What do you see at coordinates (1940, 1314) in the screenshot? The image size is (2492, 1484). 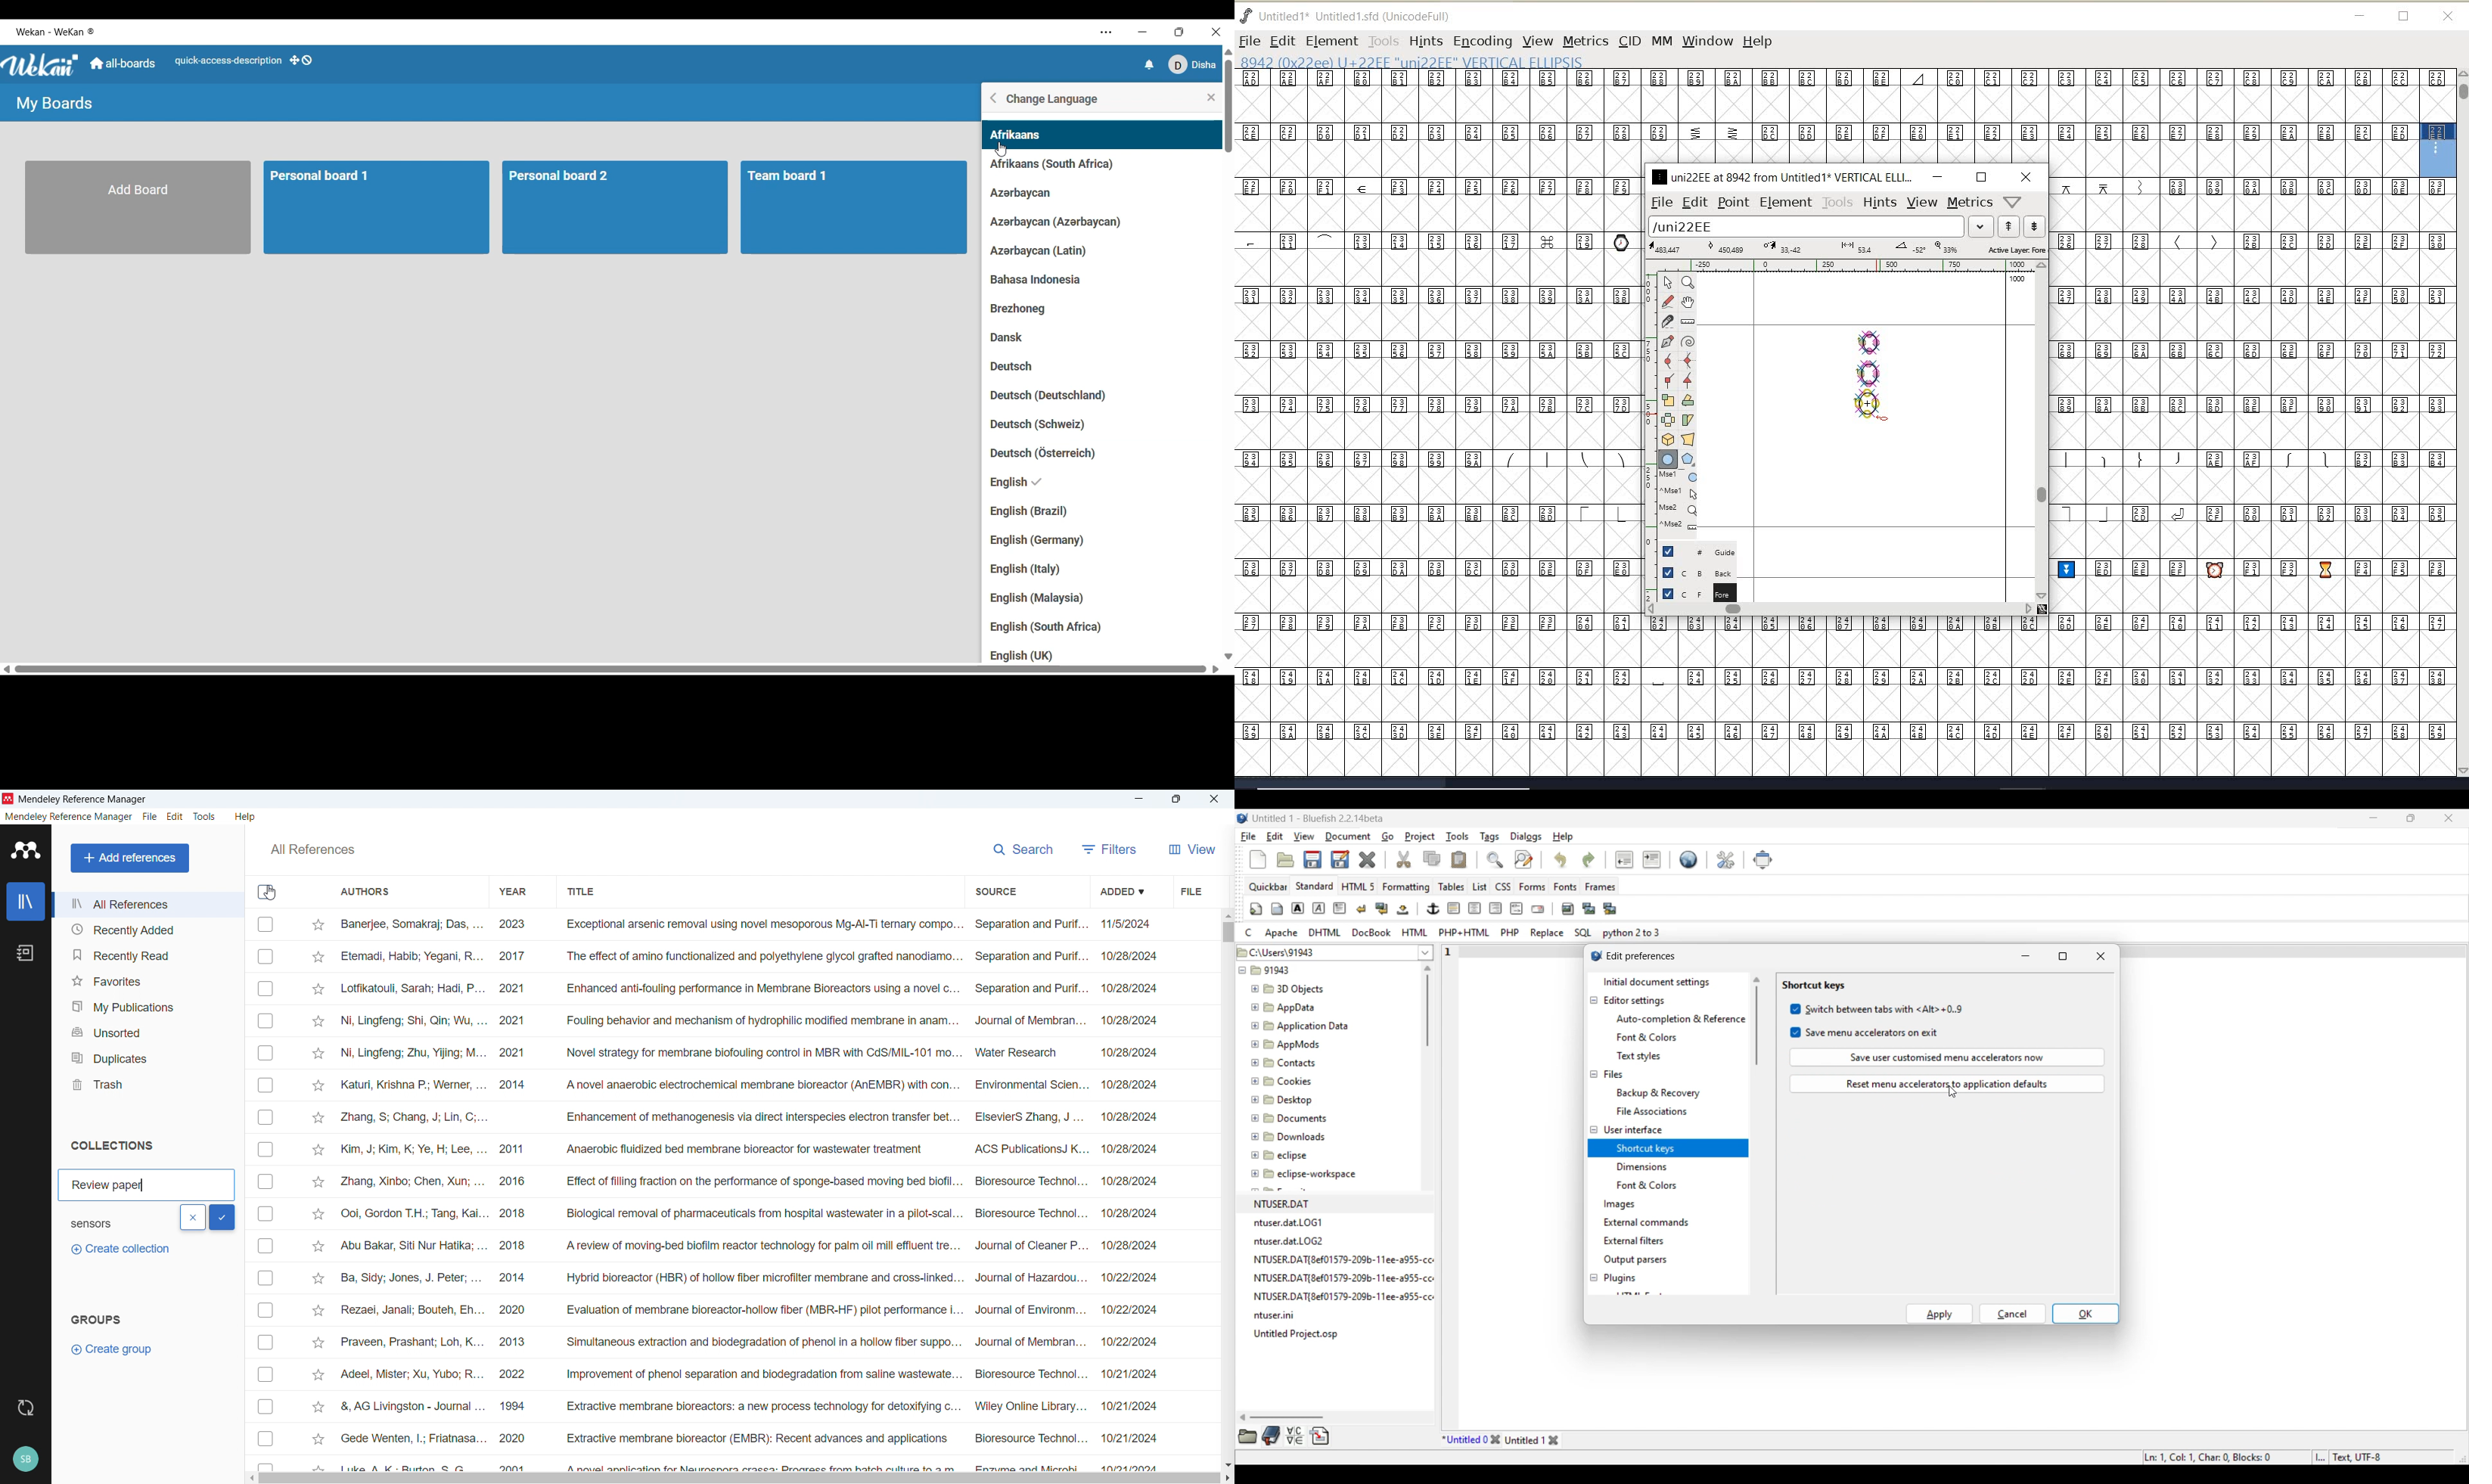 I see `Apply` at bounding box center [1940, 1314].